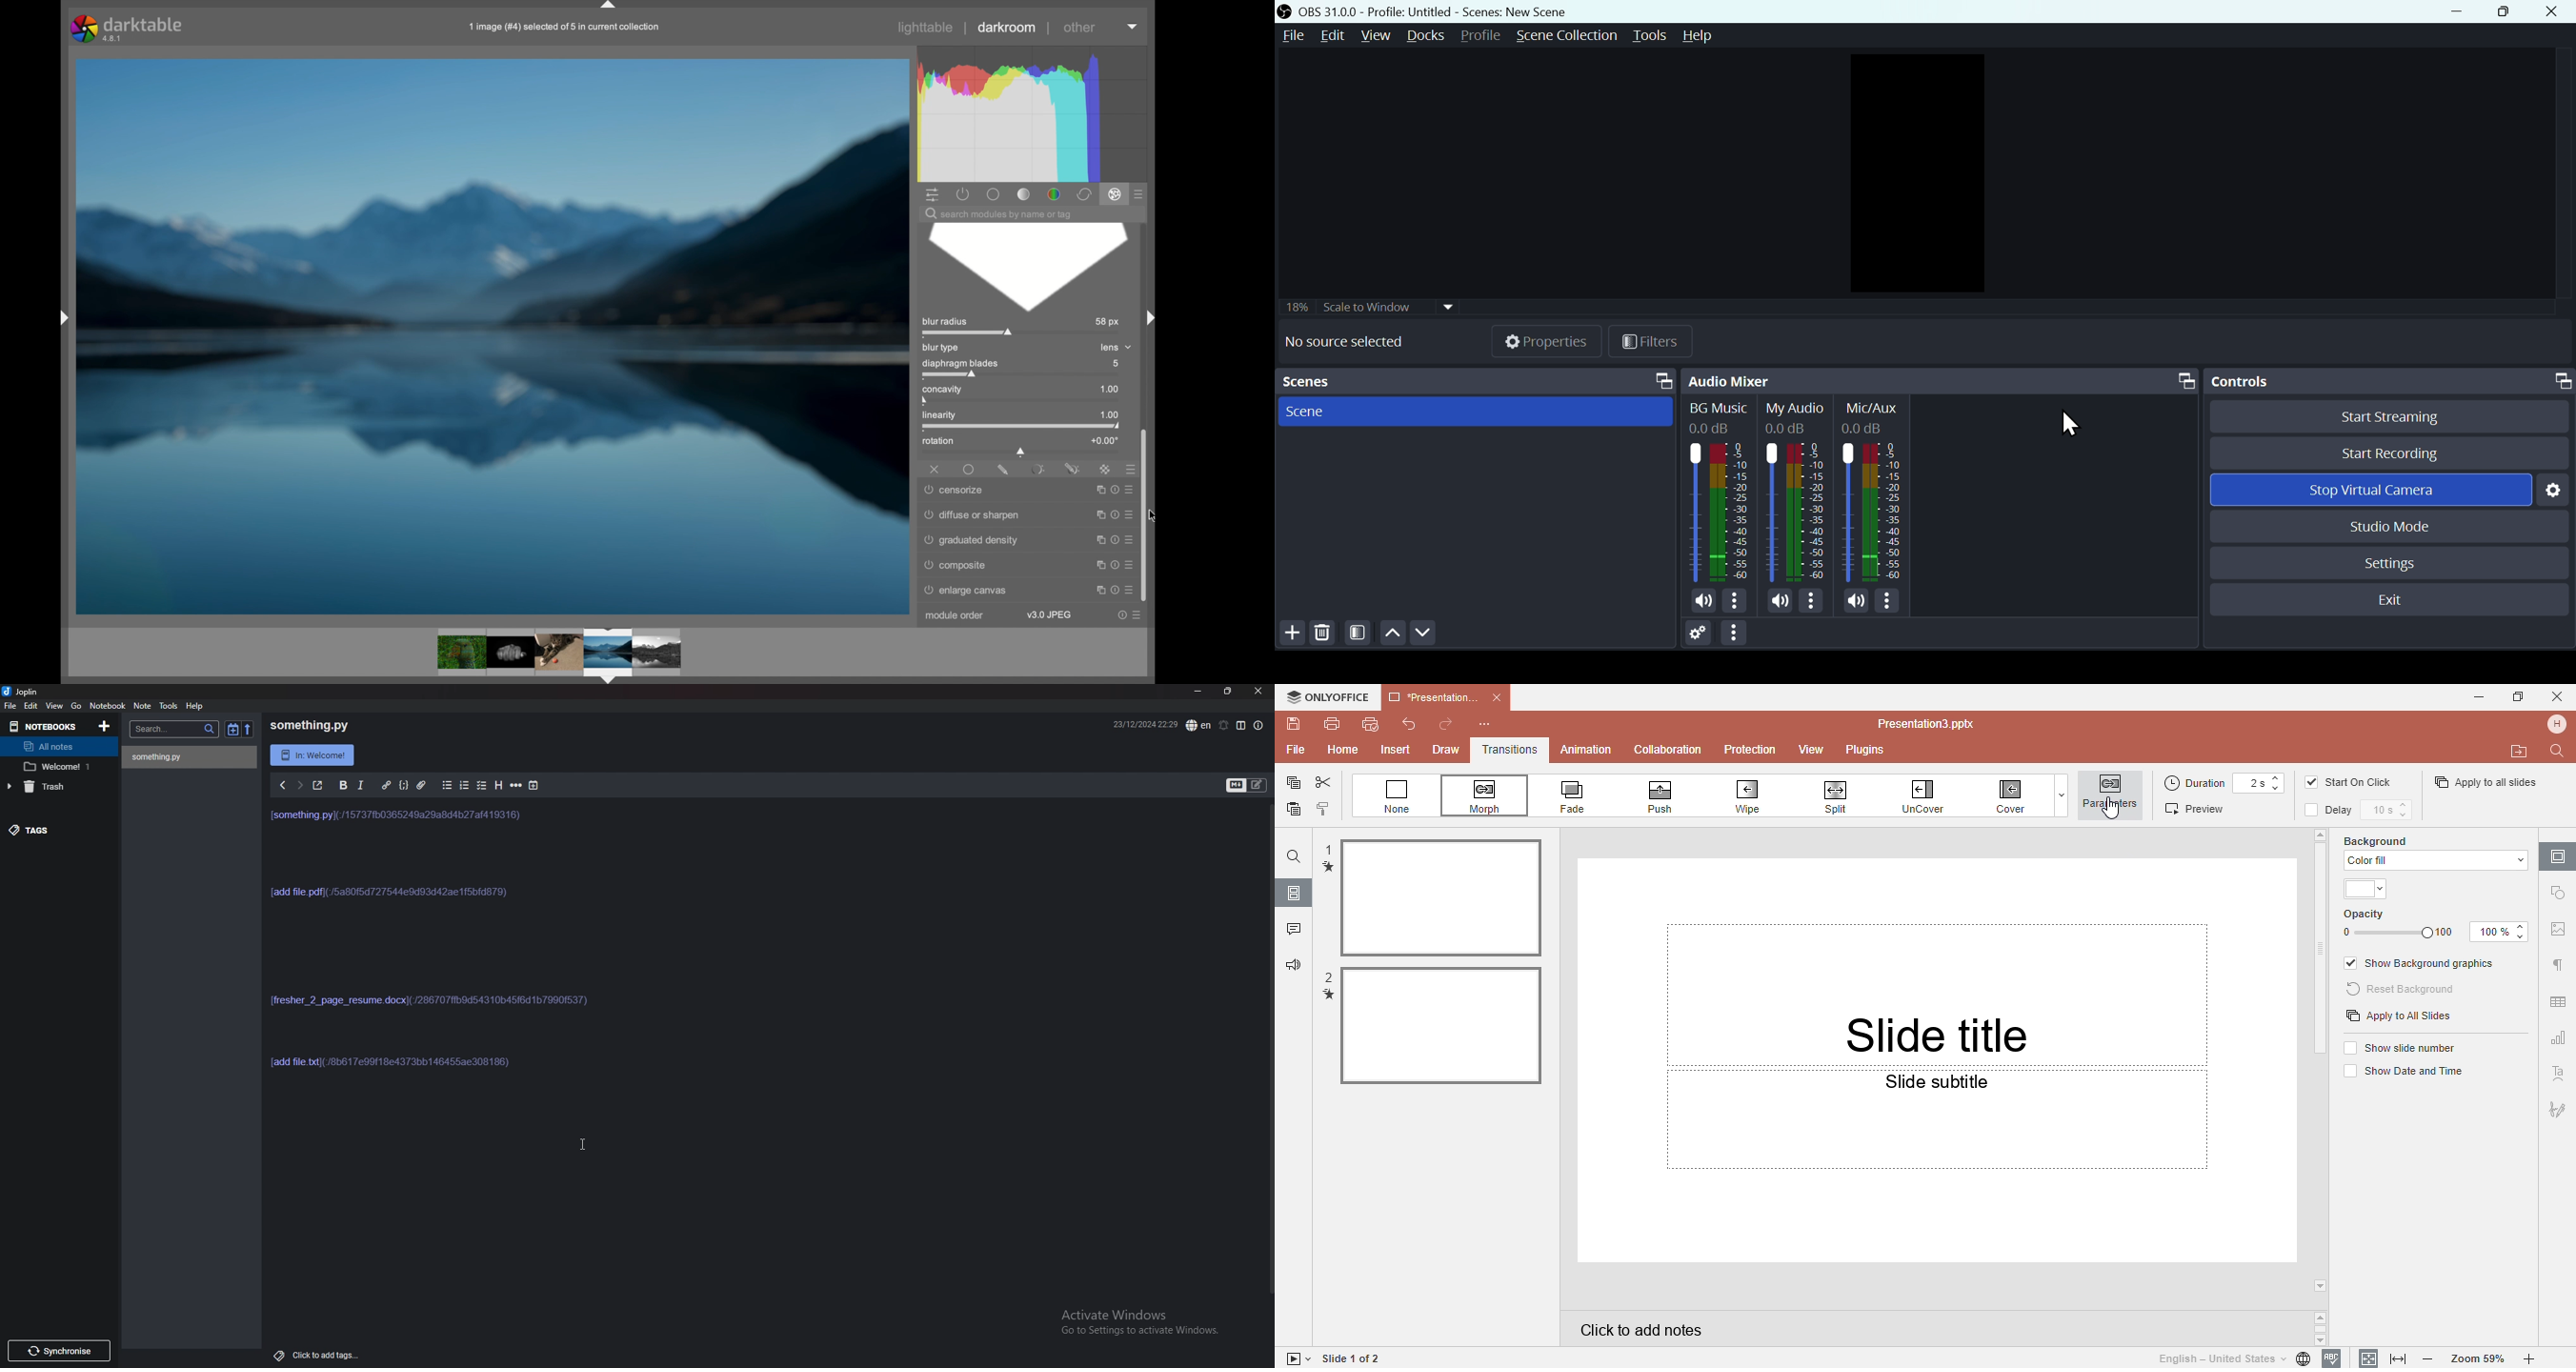  What do you see at coordinates (1084, 194) in the screenshot?
I see `correct` at bounding box center [1084, 194].